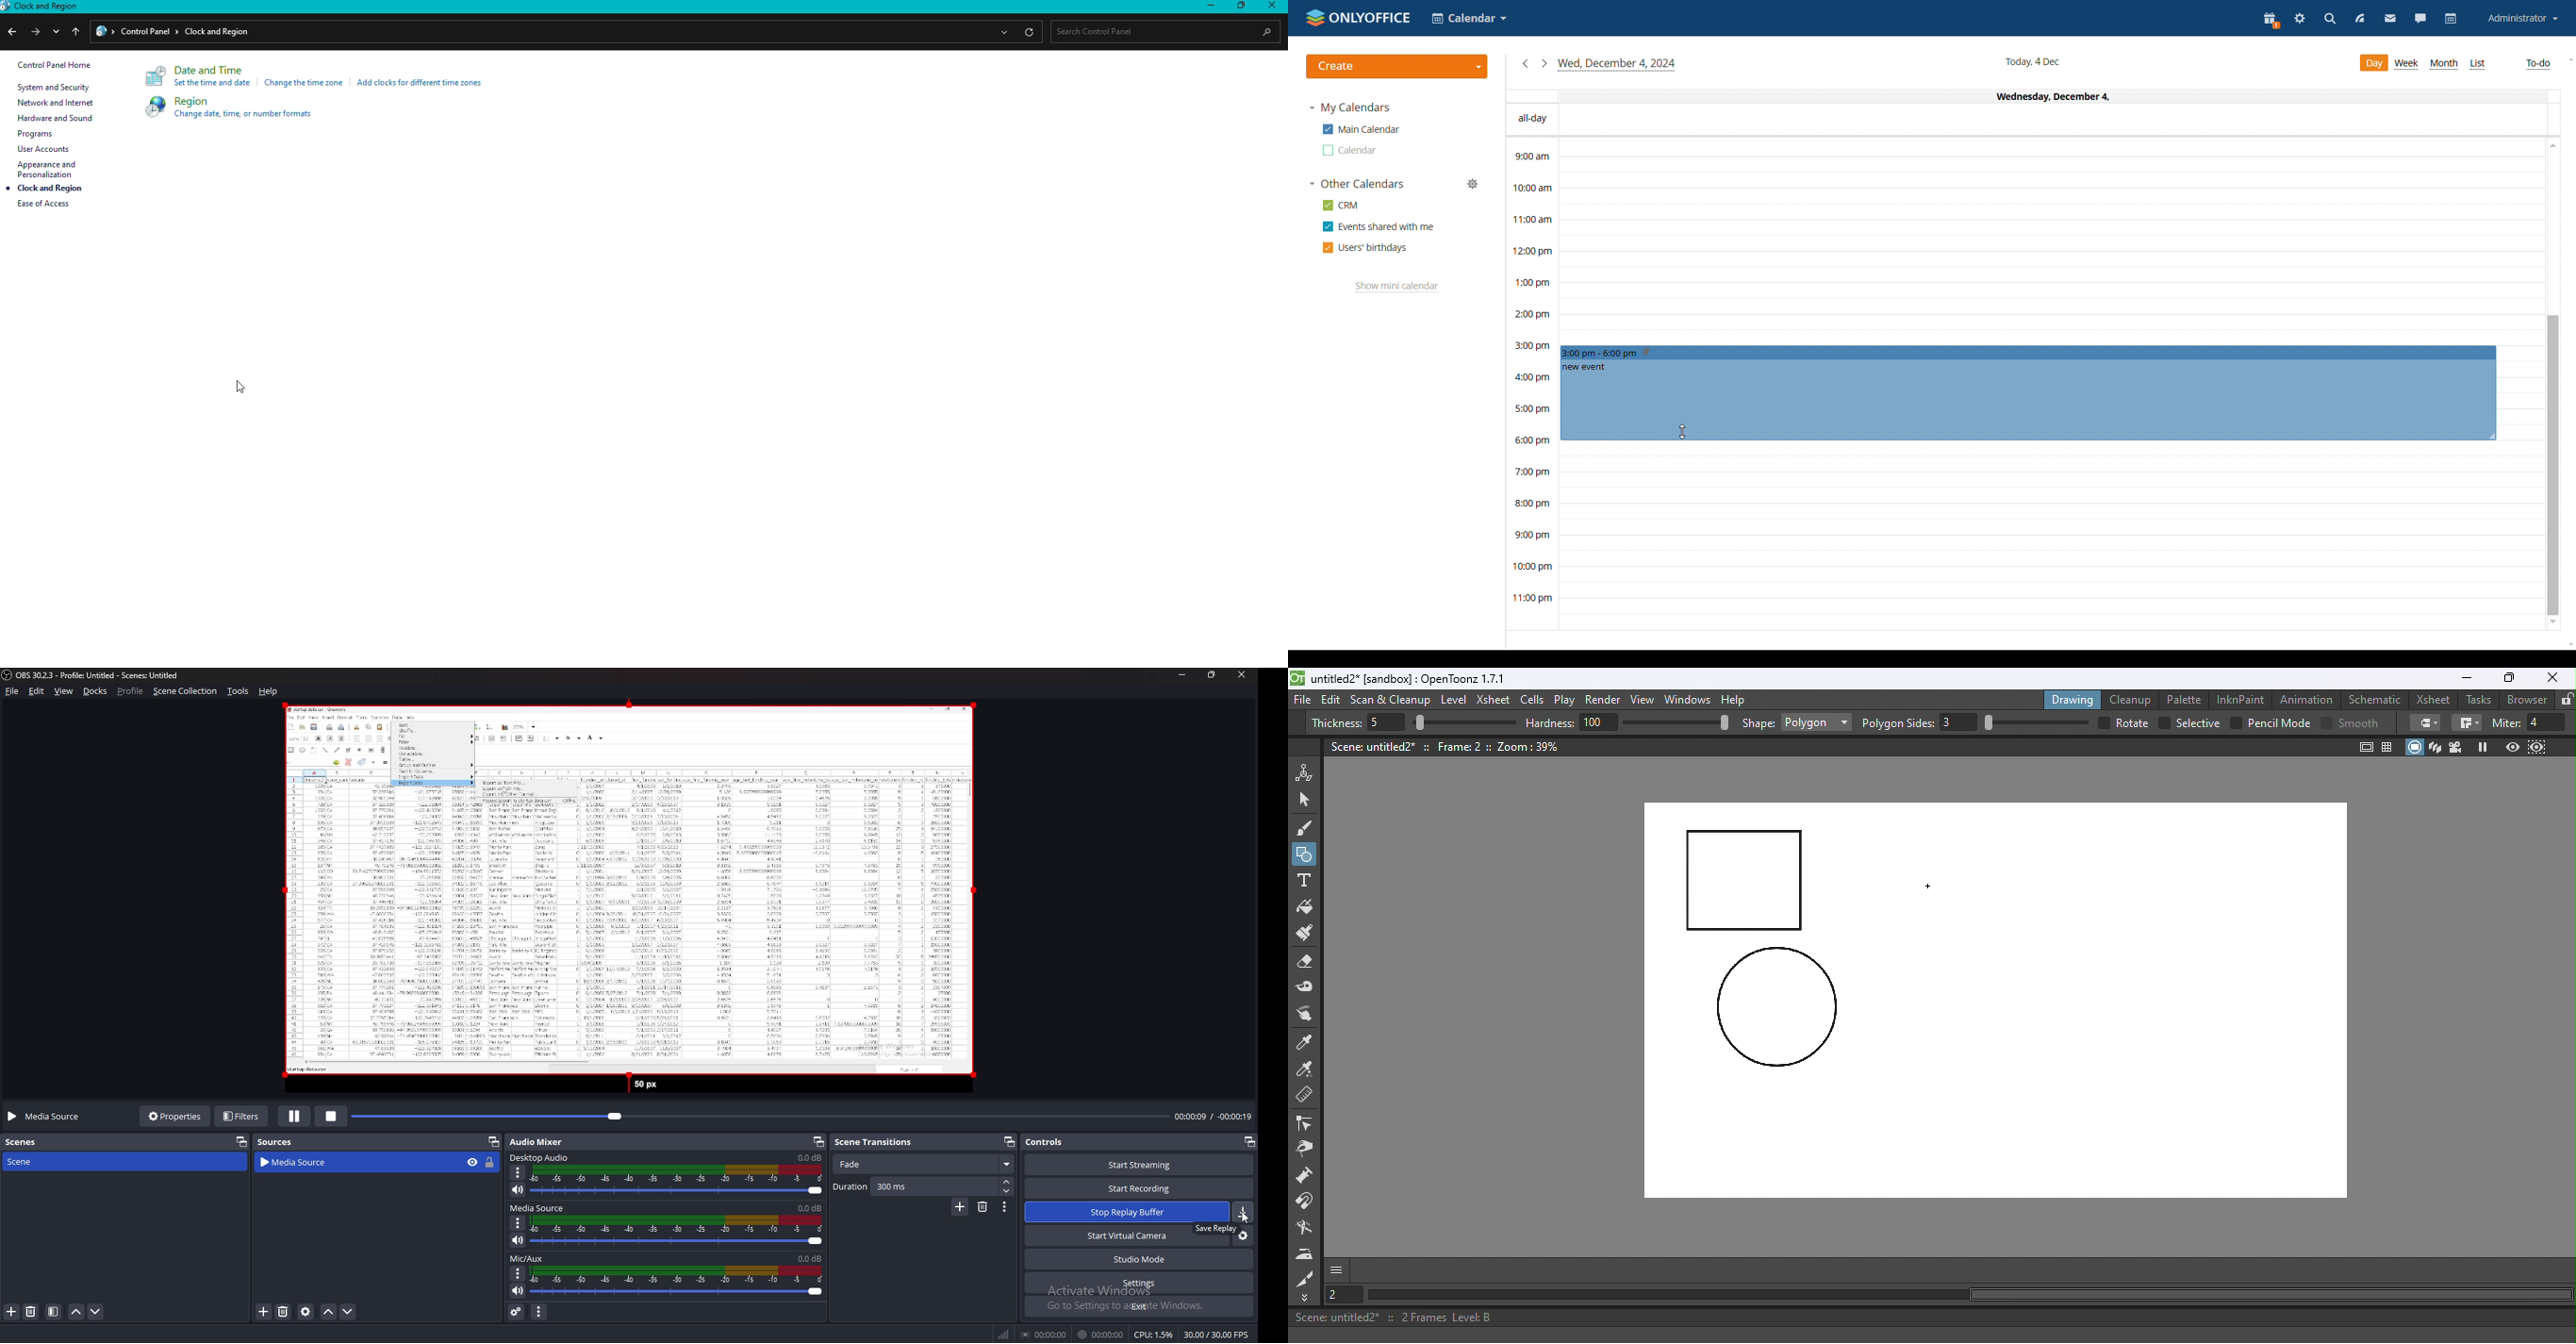  I want to click on mute, so click(518, 1240).